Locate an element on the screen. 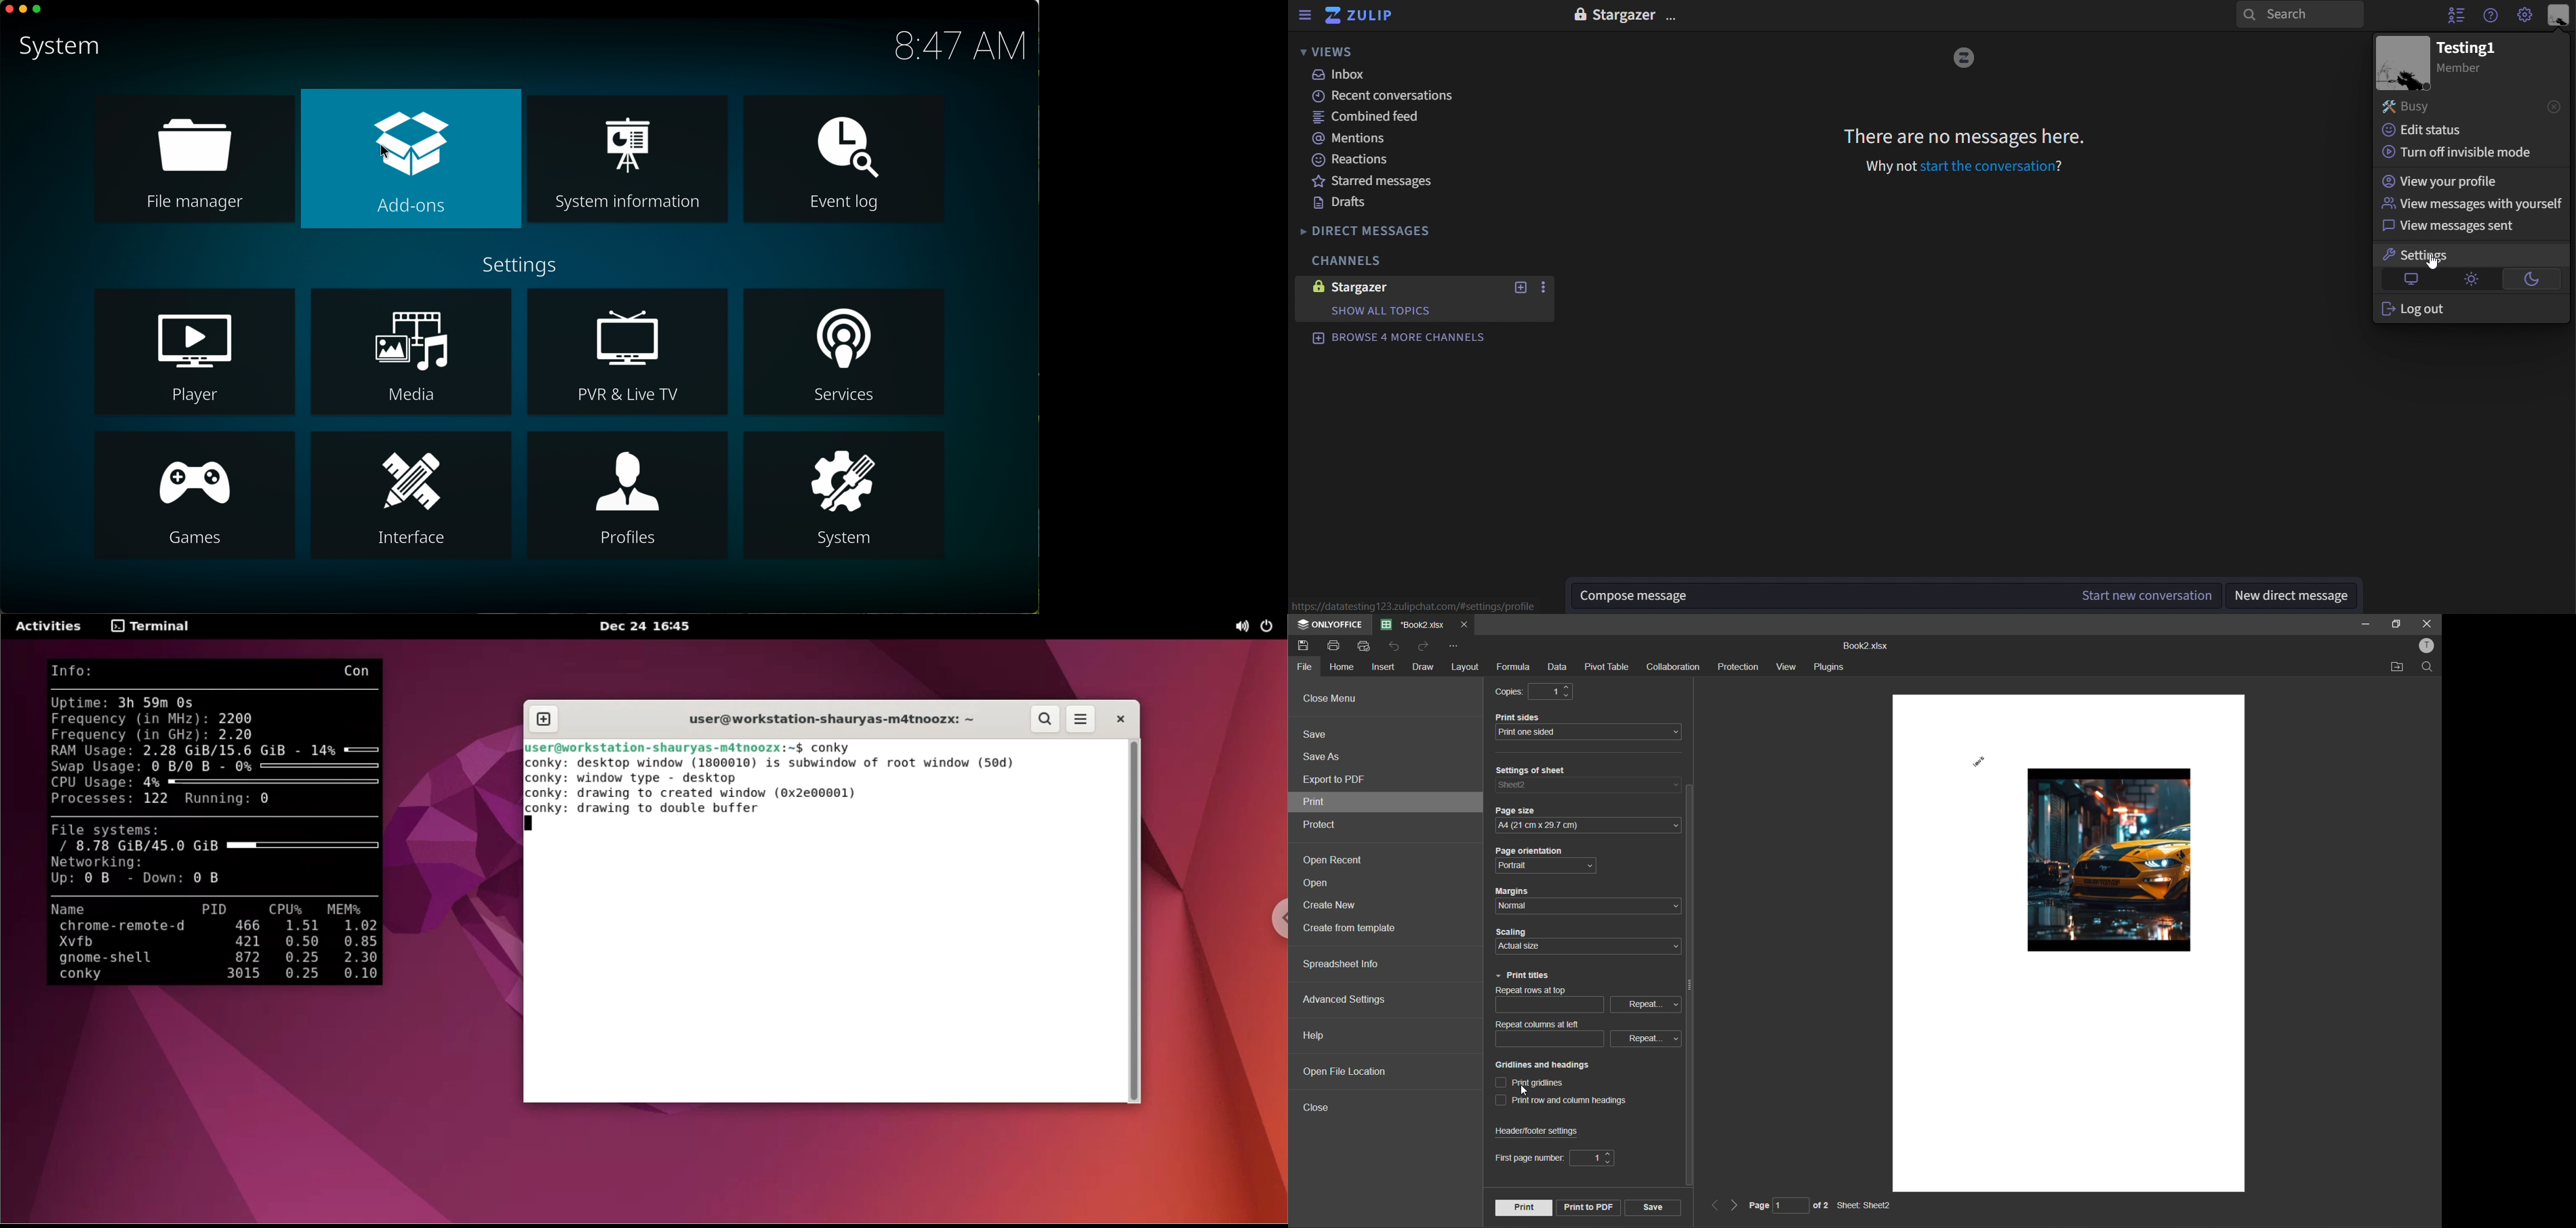 This screenshot has height=1232, width=2576. page number is located at coordinates (1788, 1206).